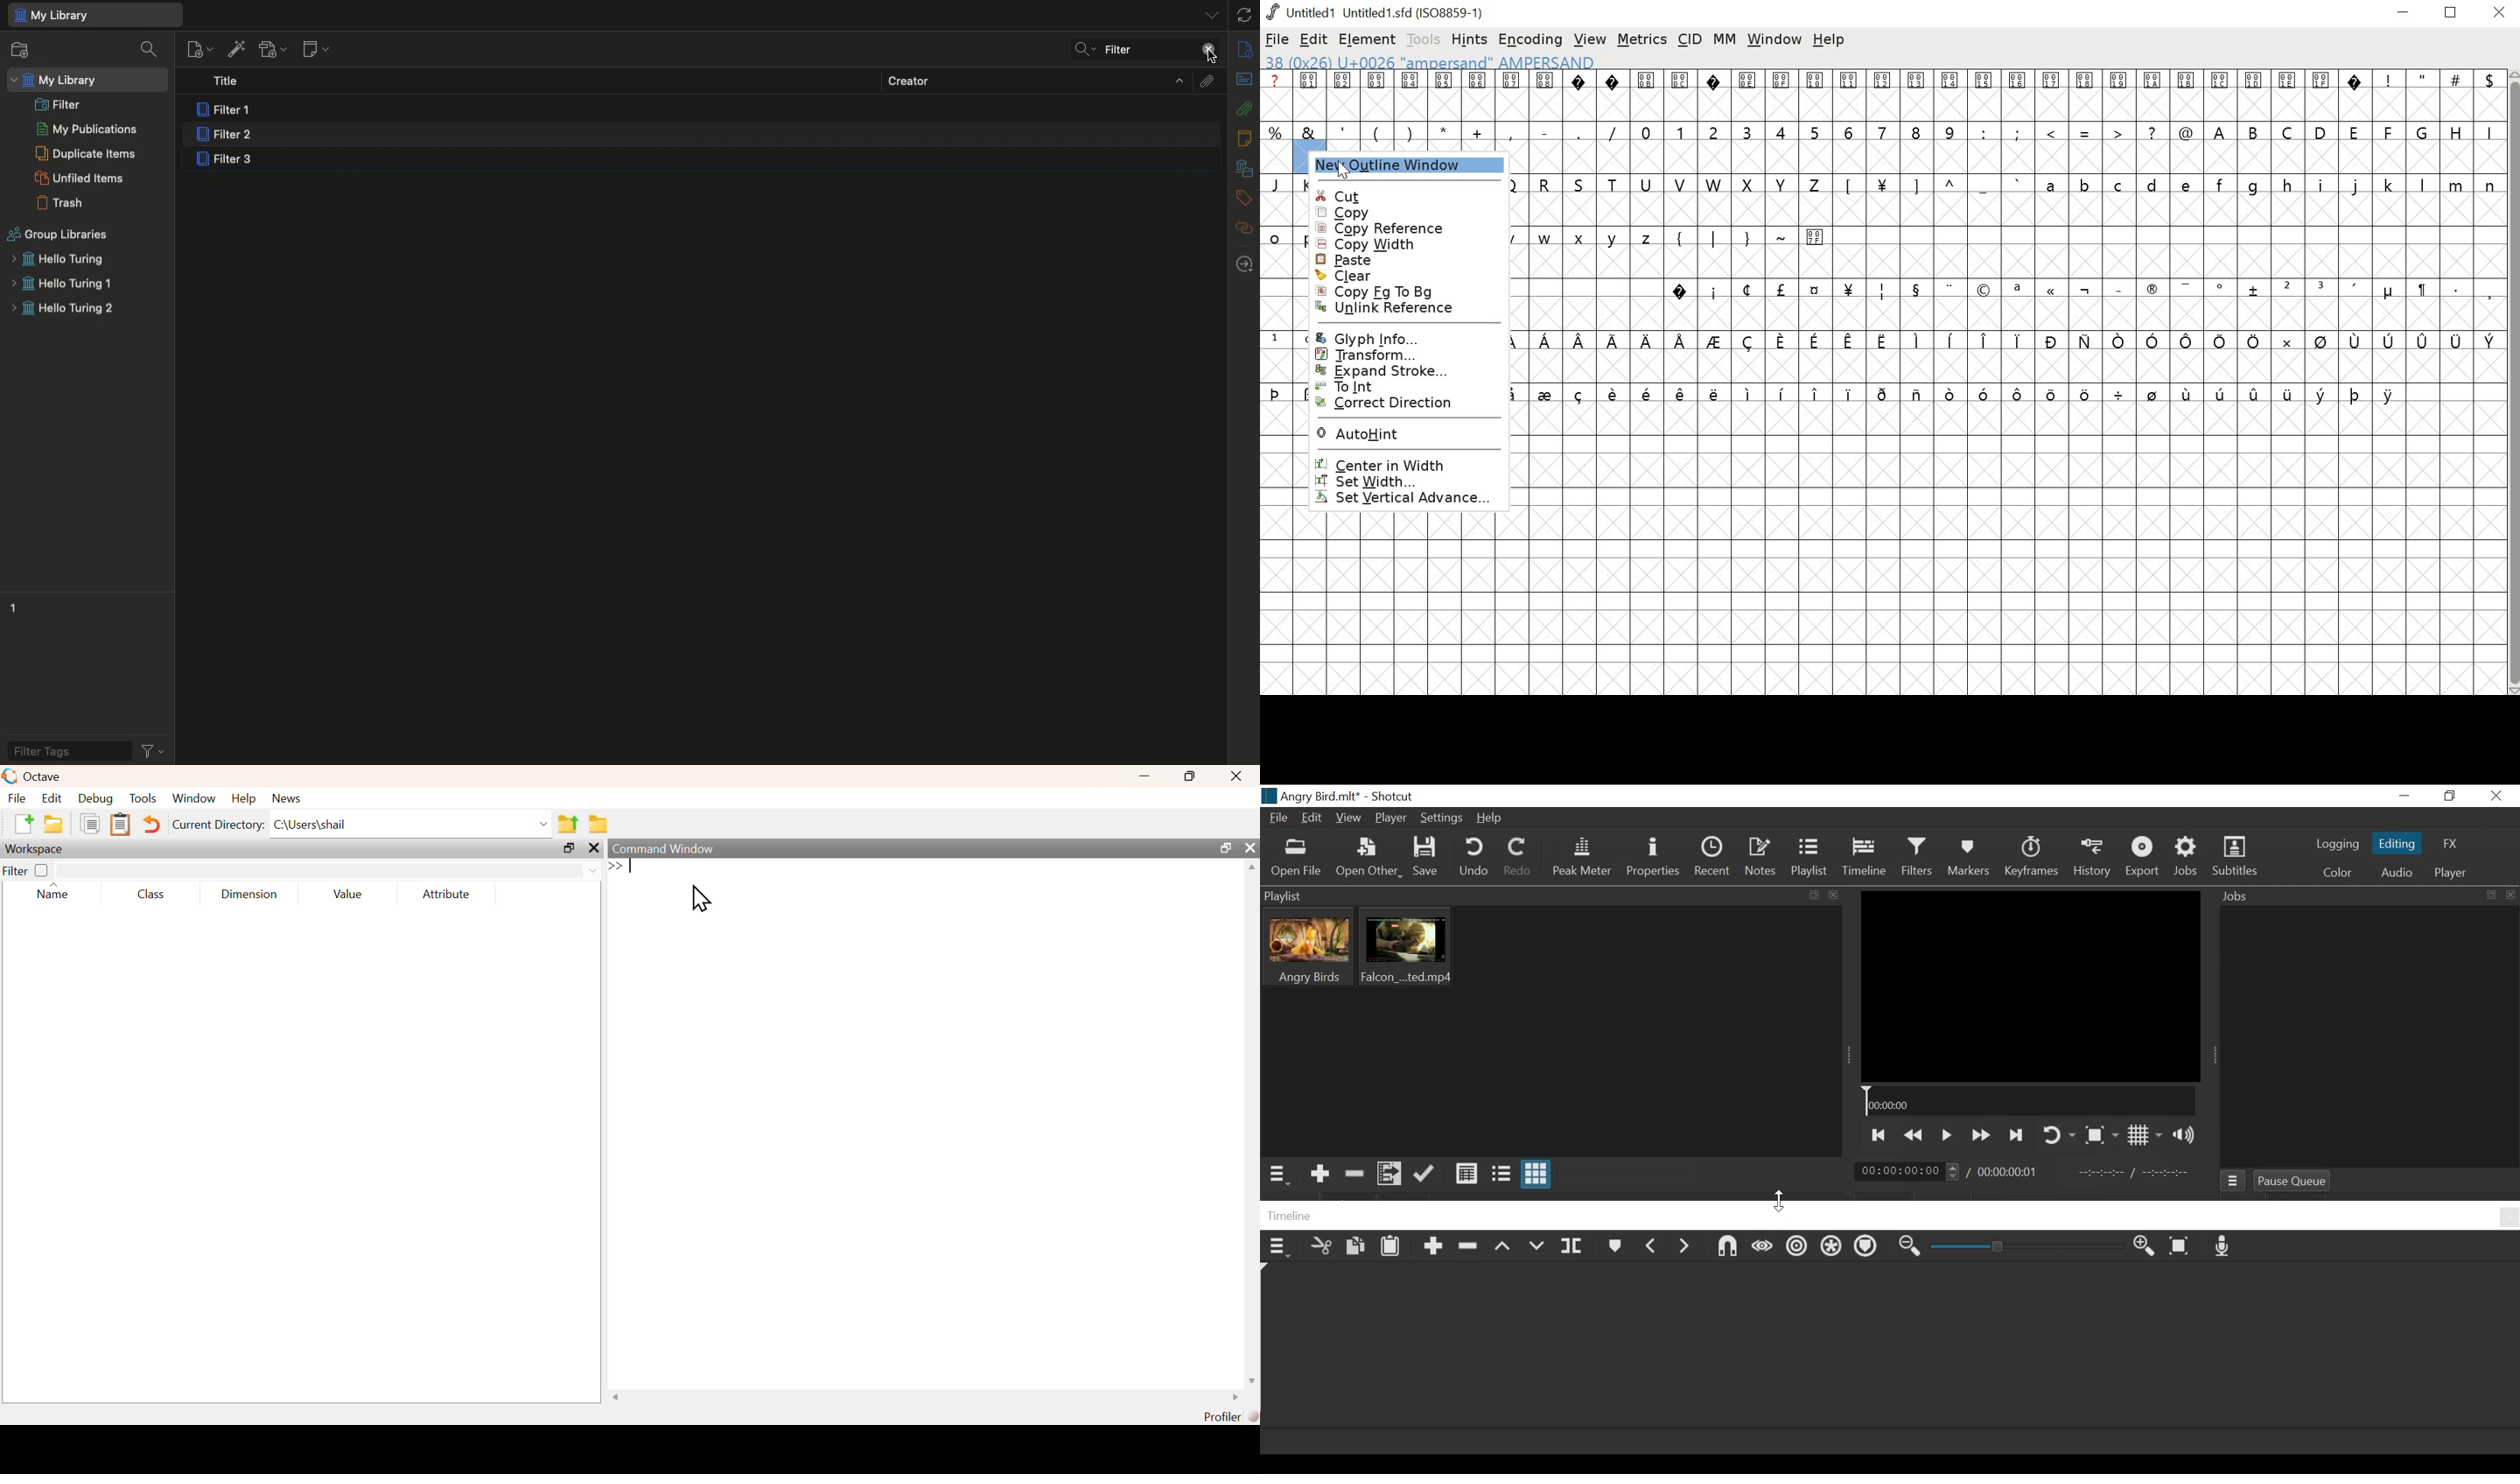  What do you see at coordinates (2191, 1135) in the screenshot?
I see `Show volume control` at bounding box center [2191, 1135].